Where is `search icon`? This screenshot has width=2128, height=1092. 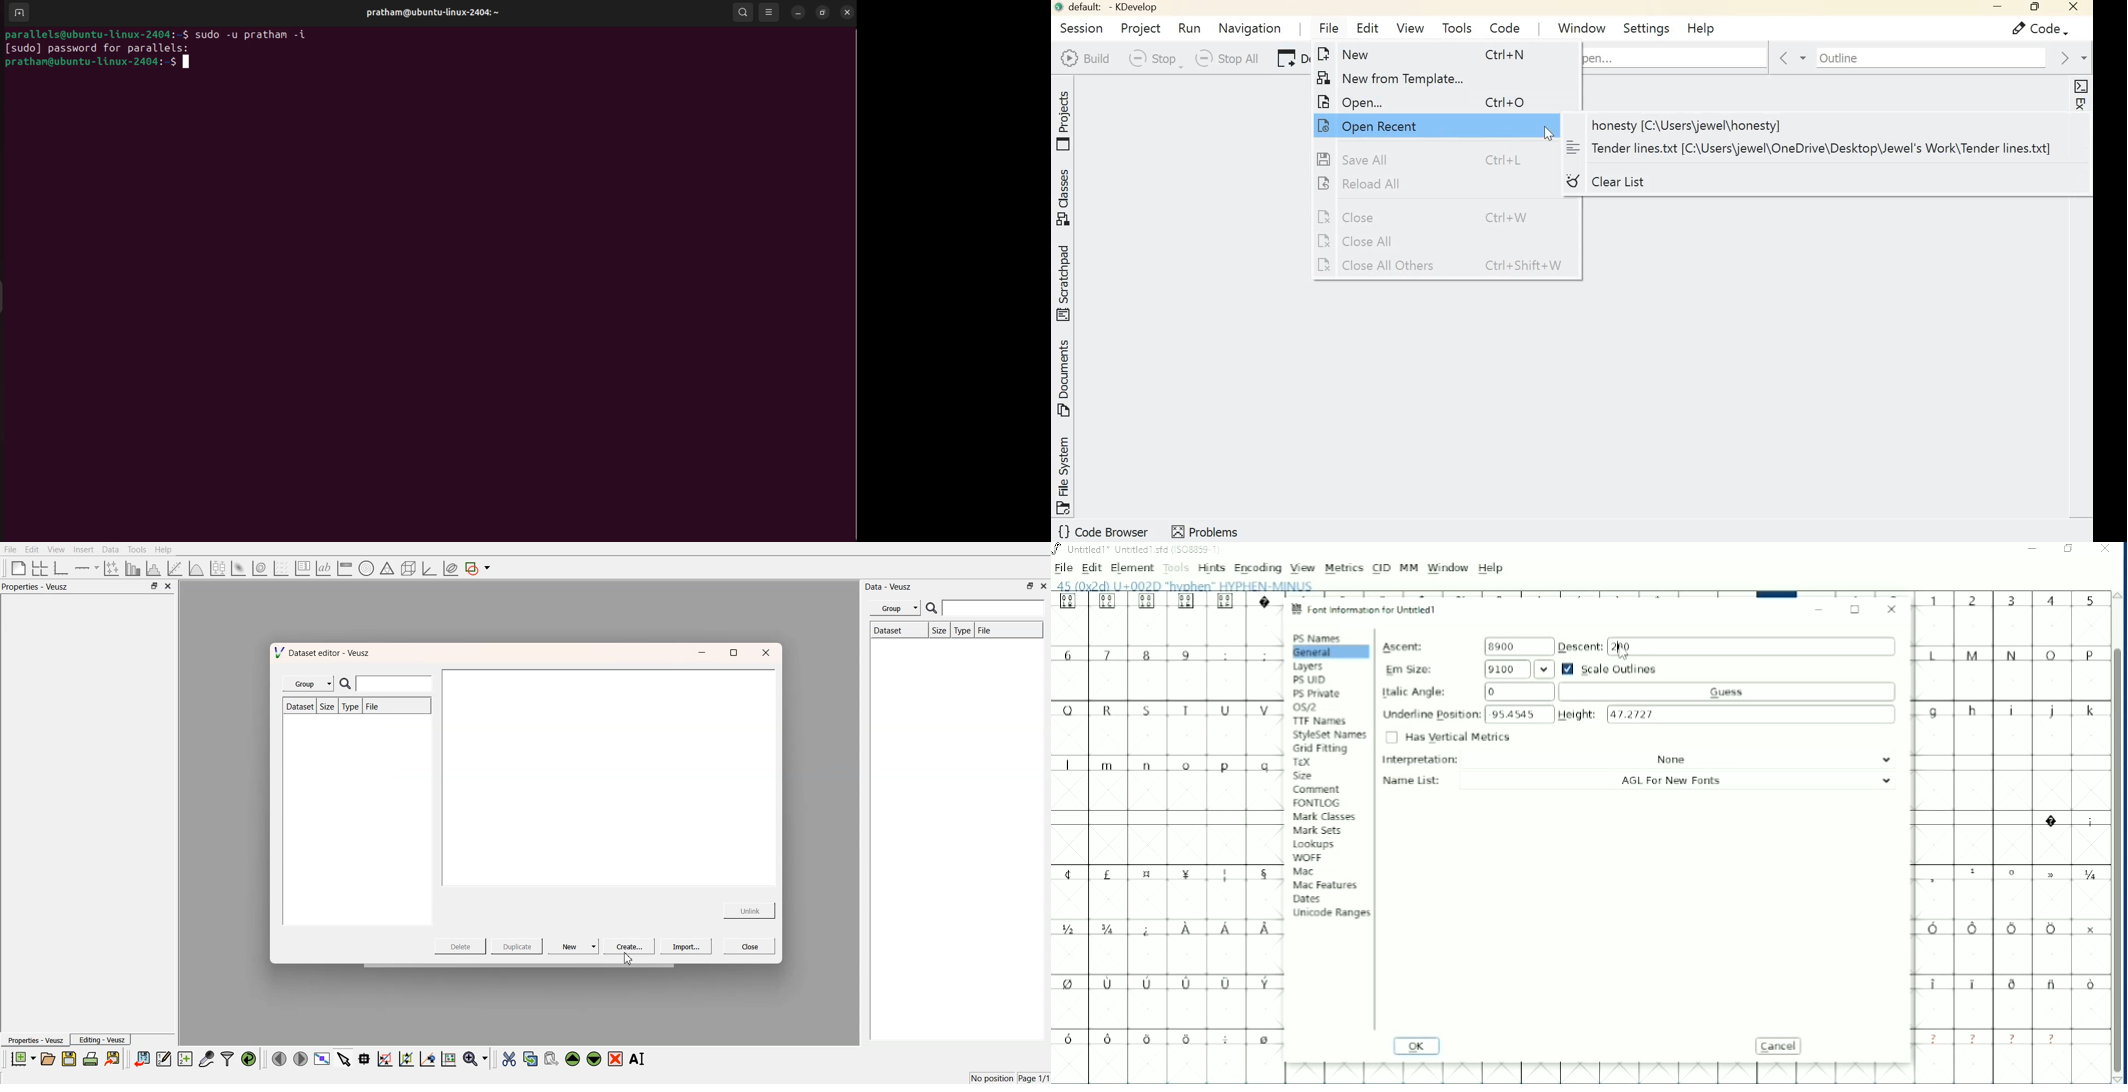 search icon is located at coordinates (933, 608).